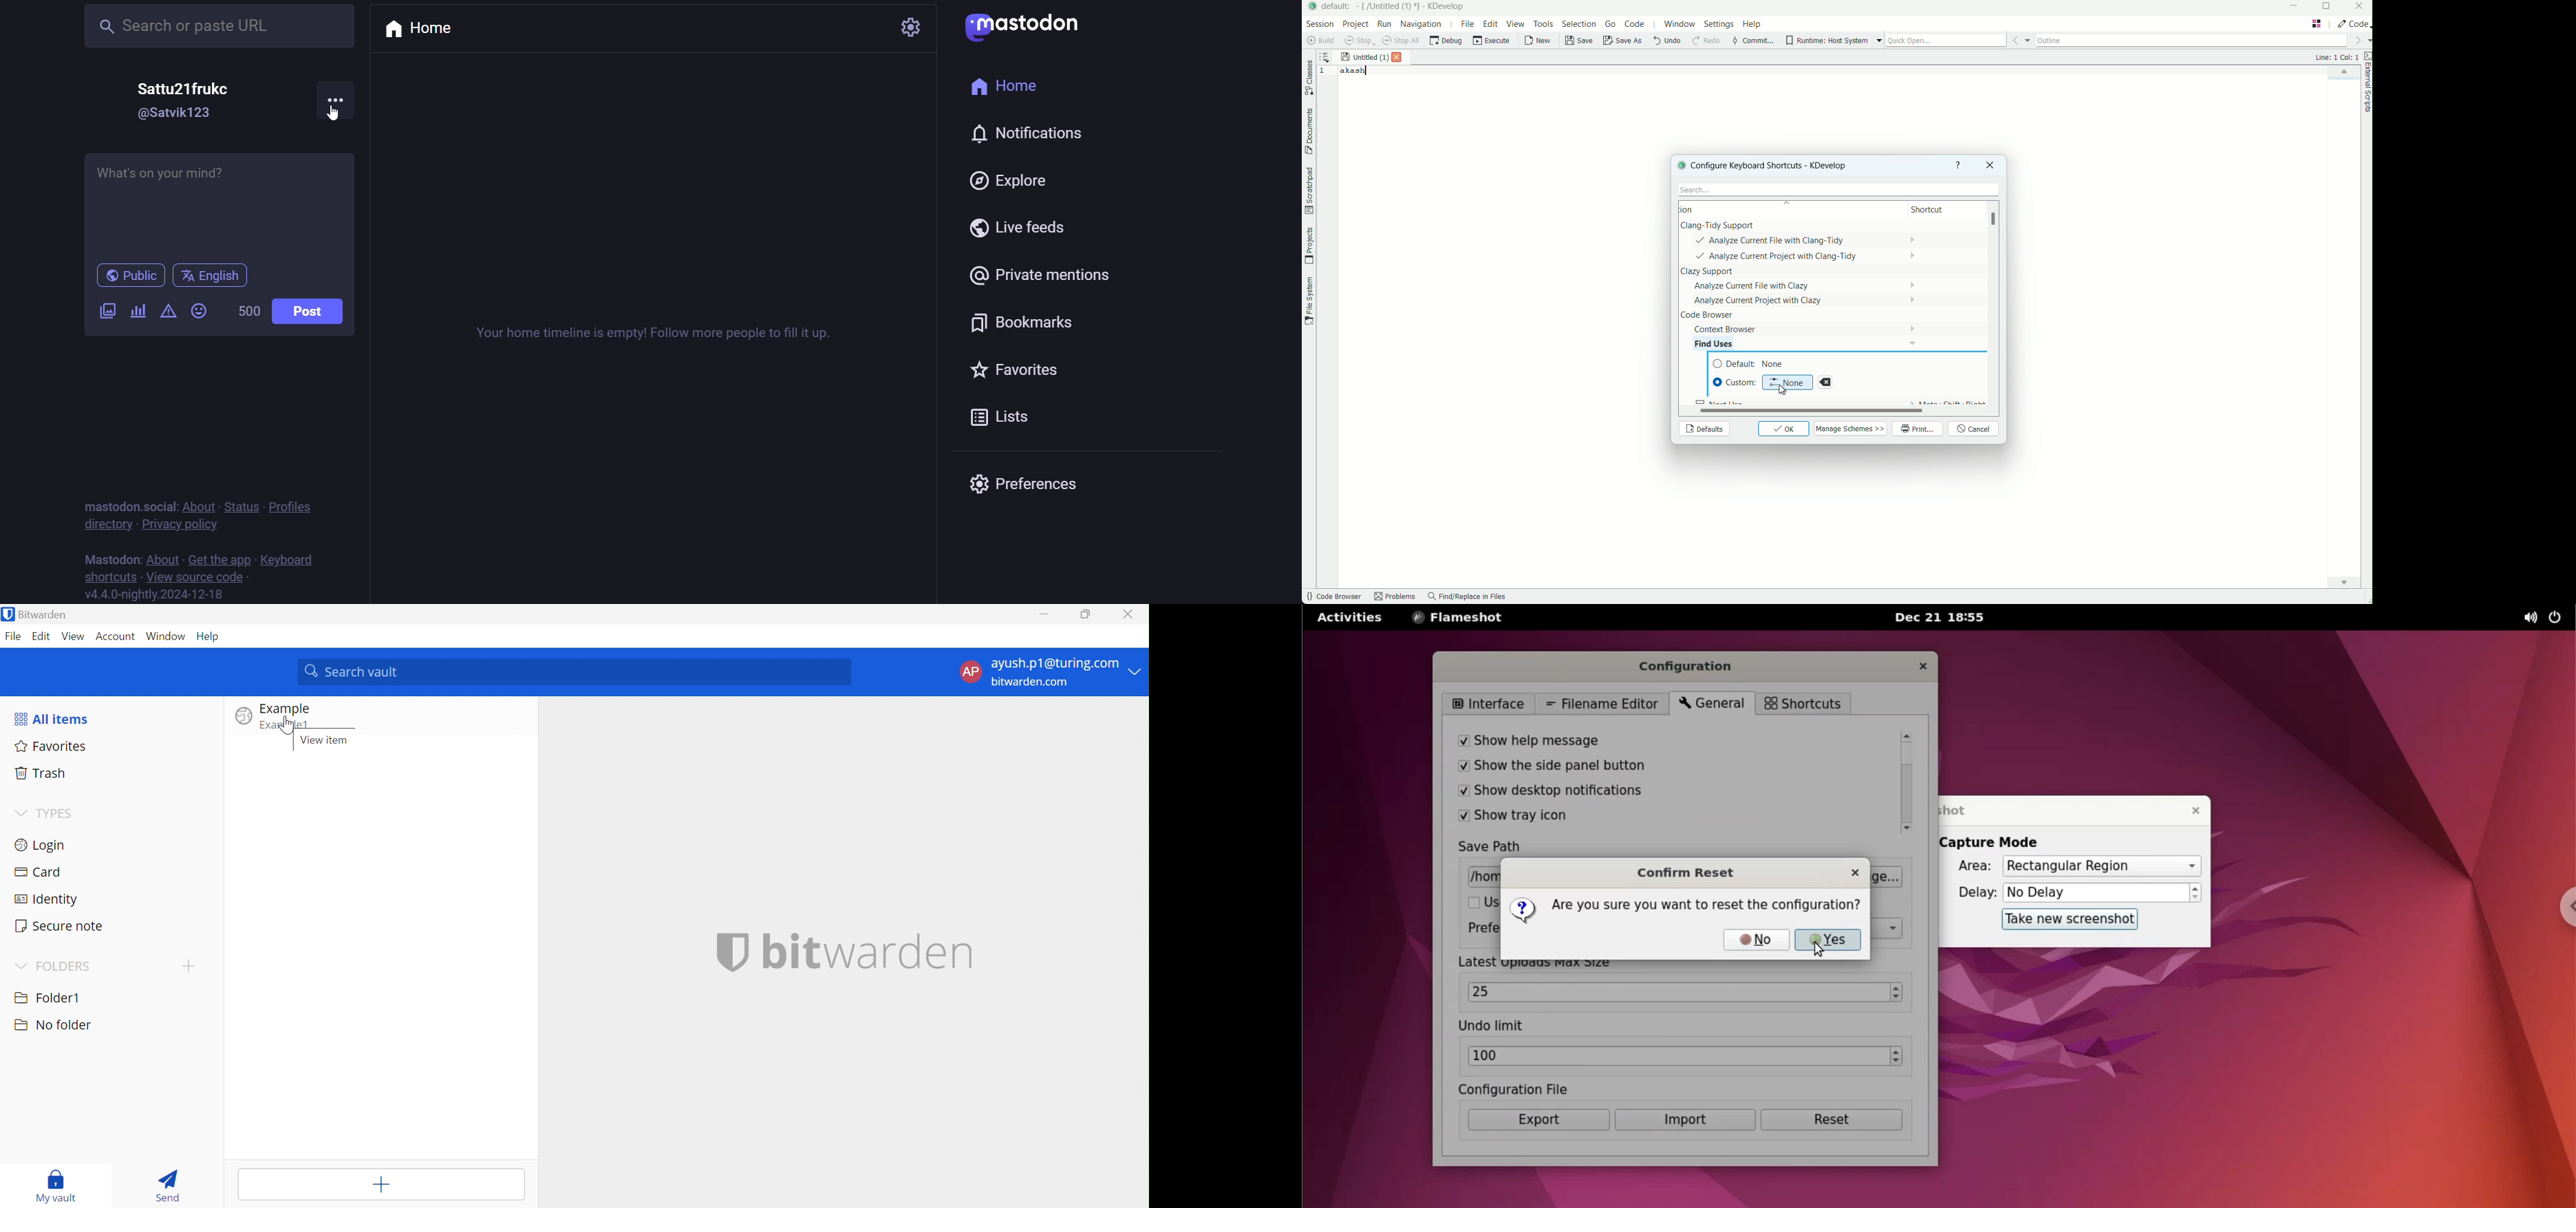 This screenshot has width=2576, height=1232. Describe the element at coordinates (64, 967) in the screenshot. I see `FOLDERS` at that location.